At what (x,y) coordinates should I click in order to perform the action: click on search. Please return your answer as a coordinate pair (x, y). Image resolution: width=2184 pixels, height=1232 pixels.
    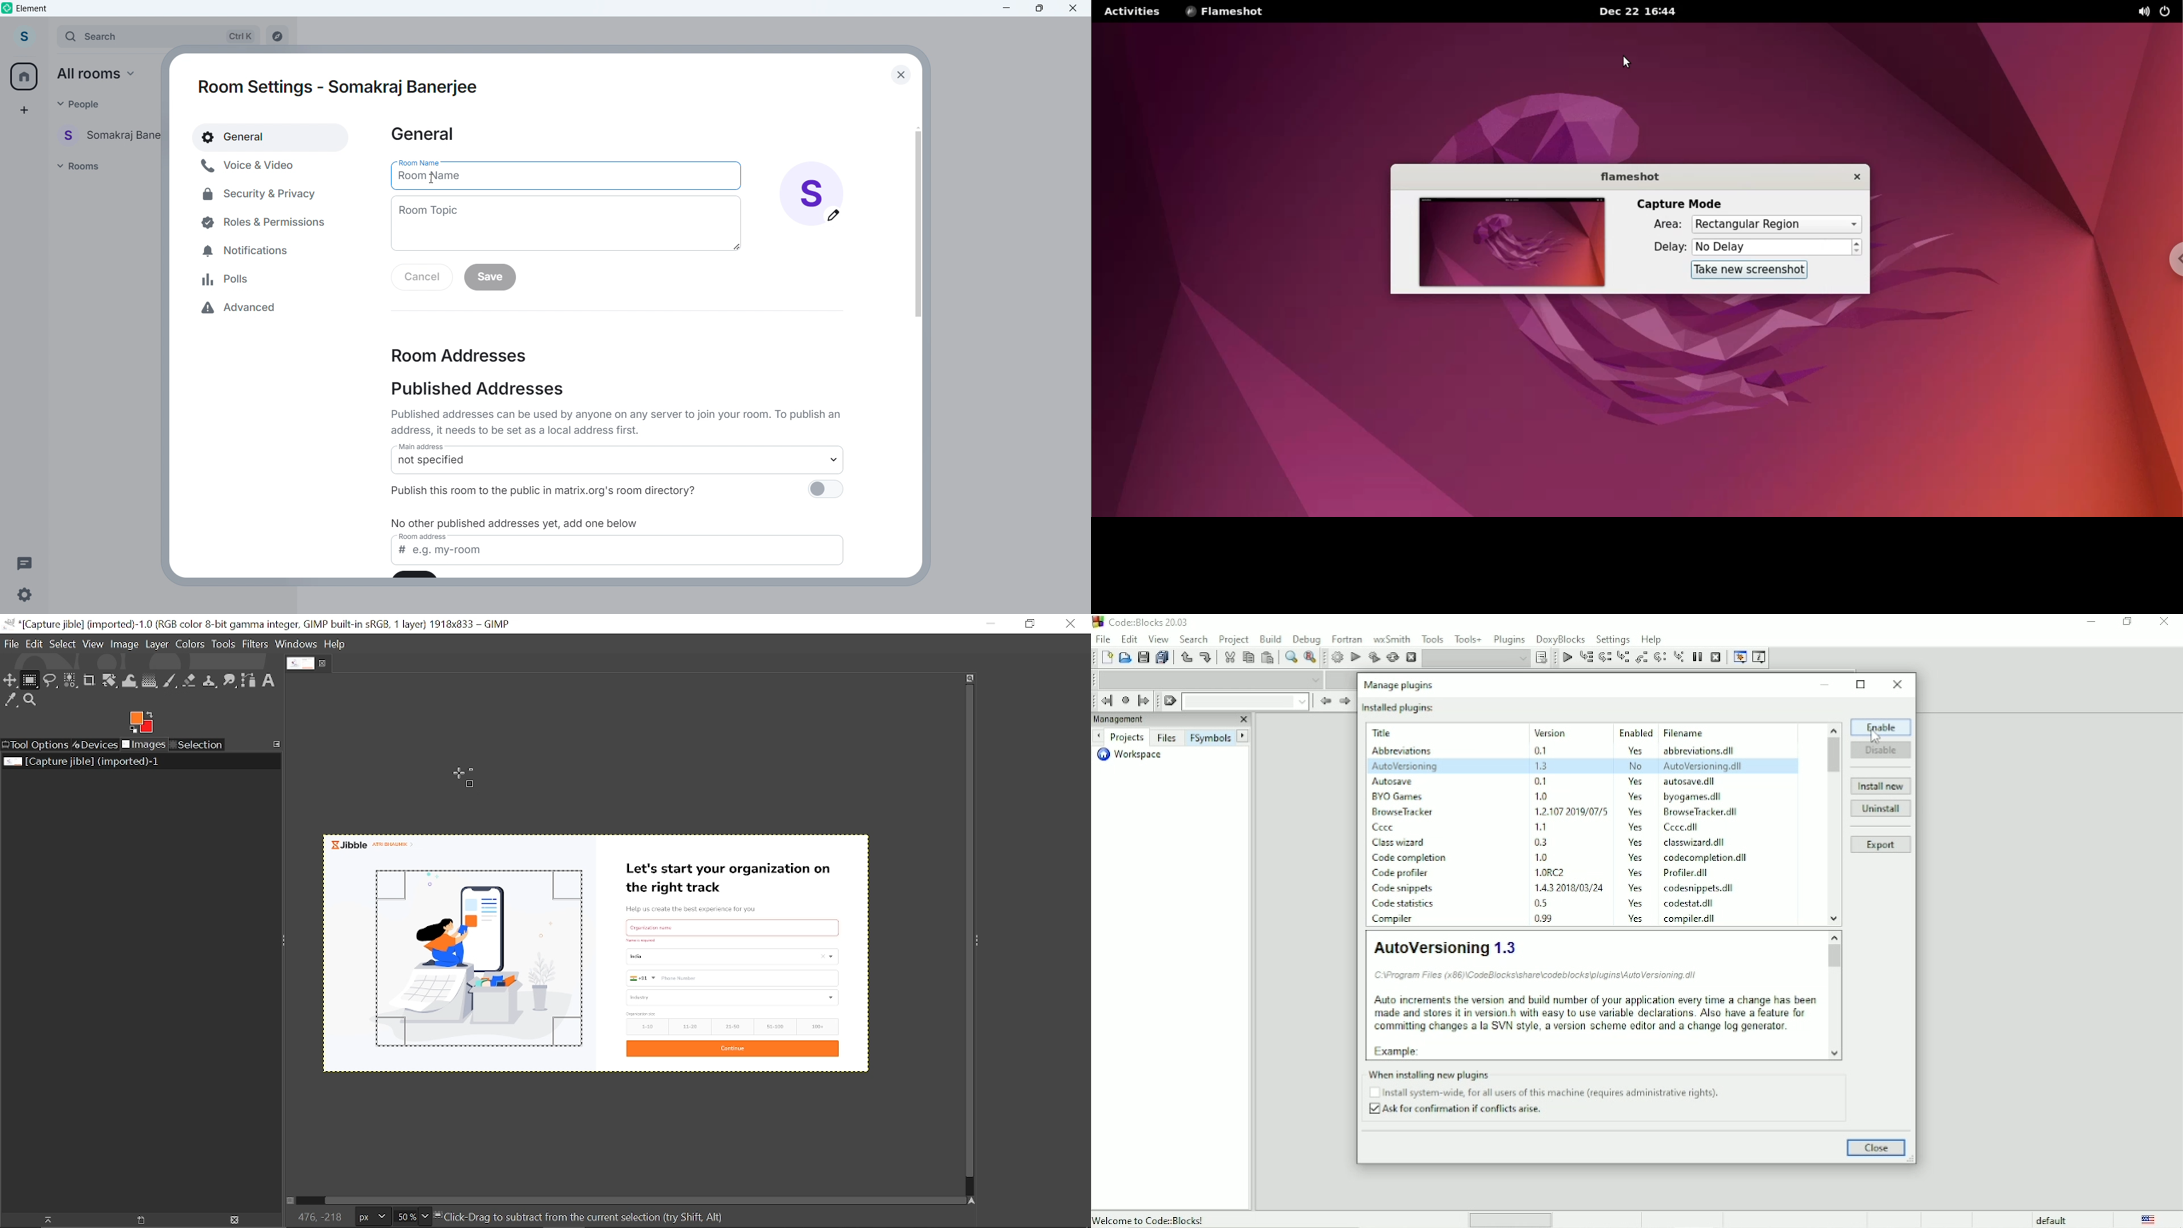
    Looking at the image, I should click on (159, 36).